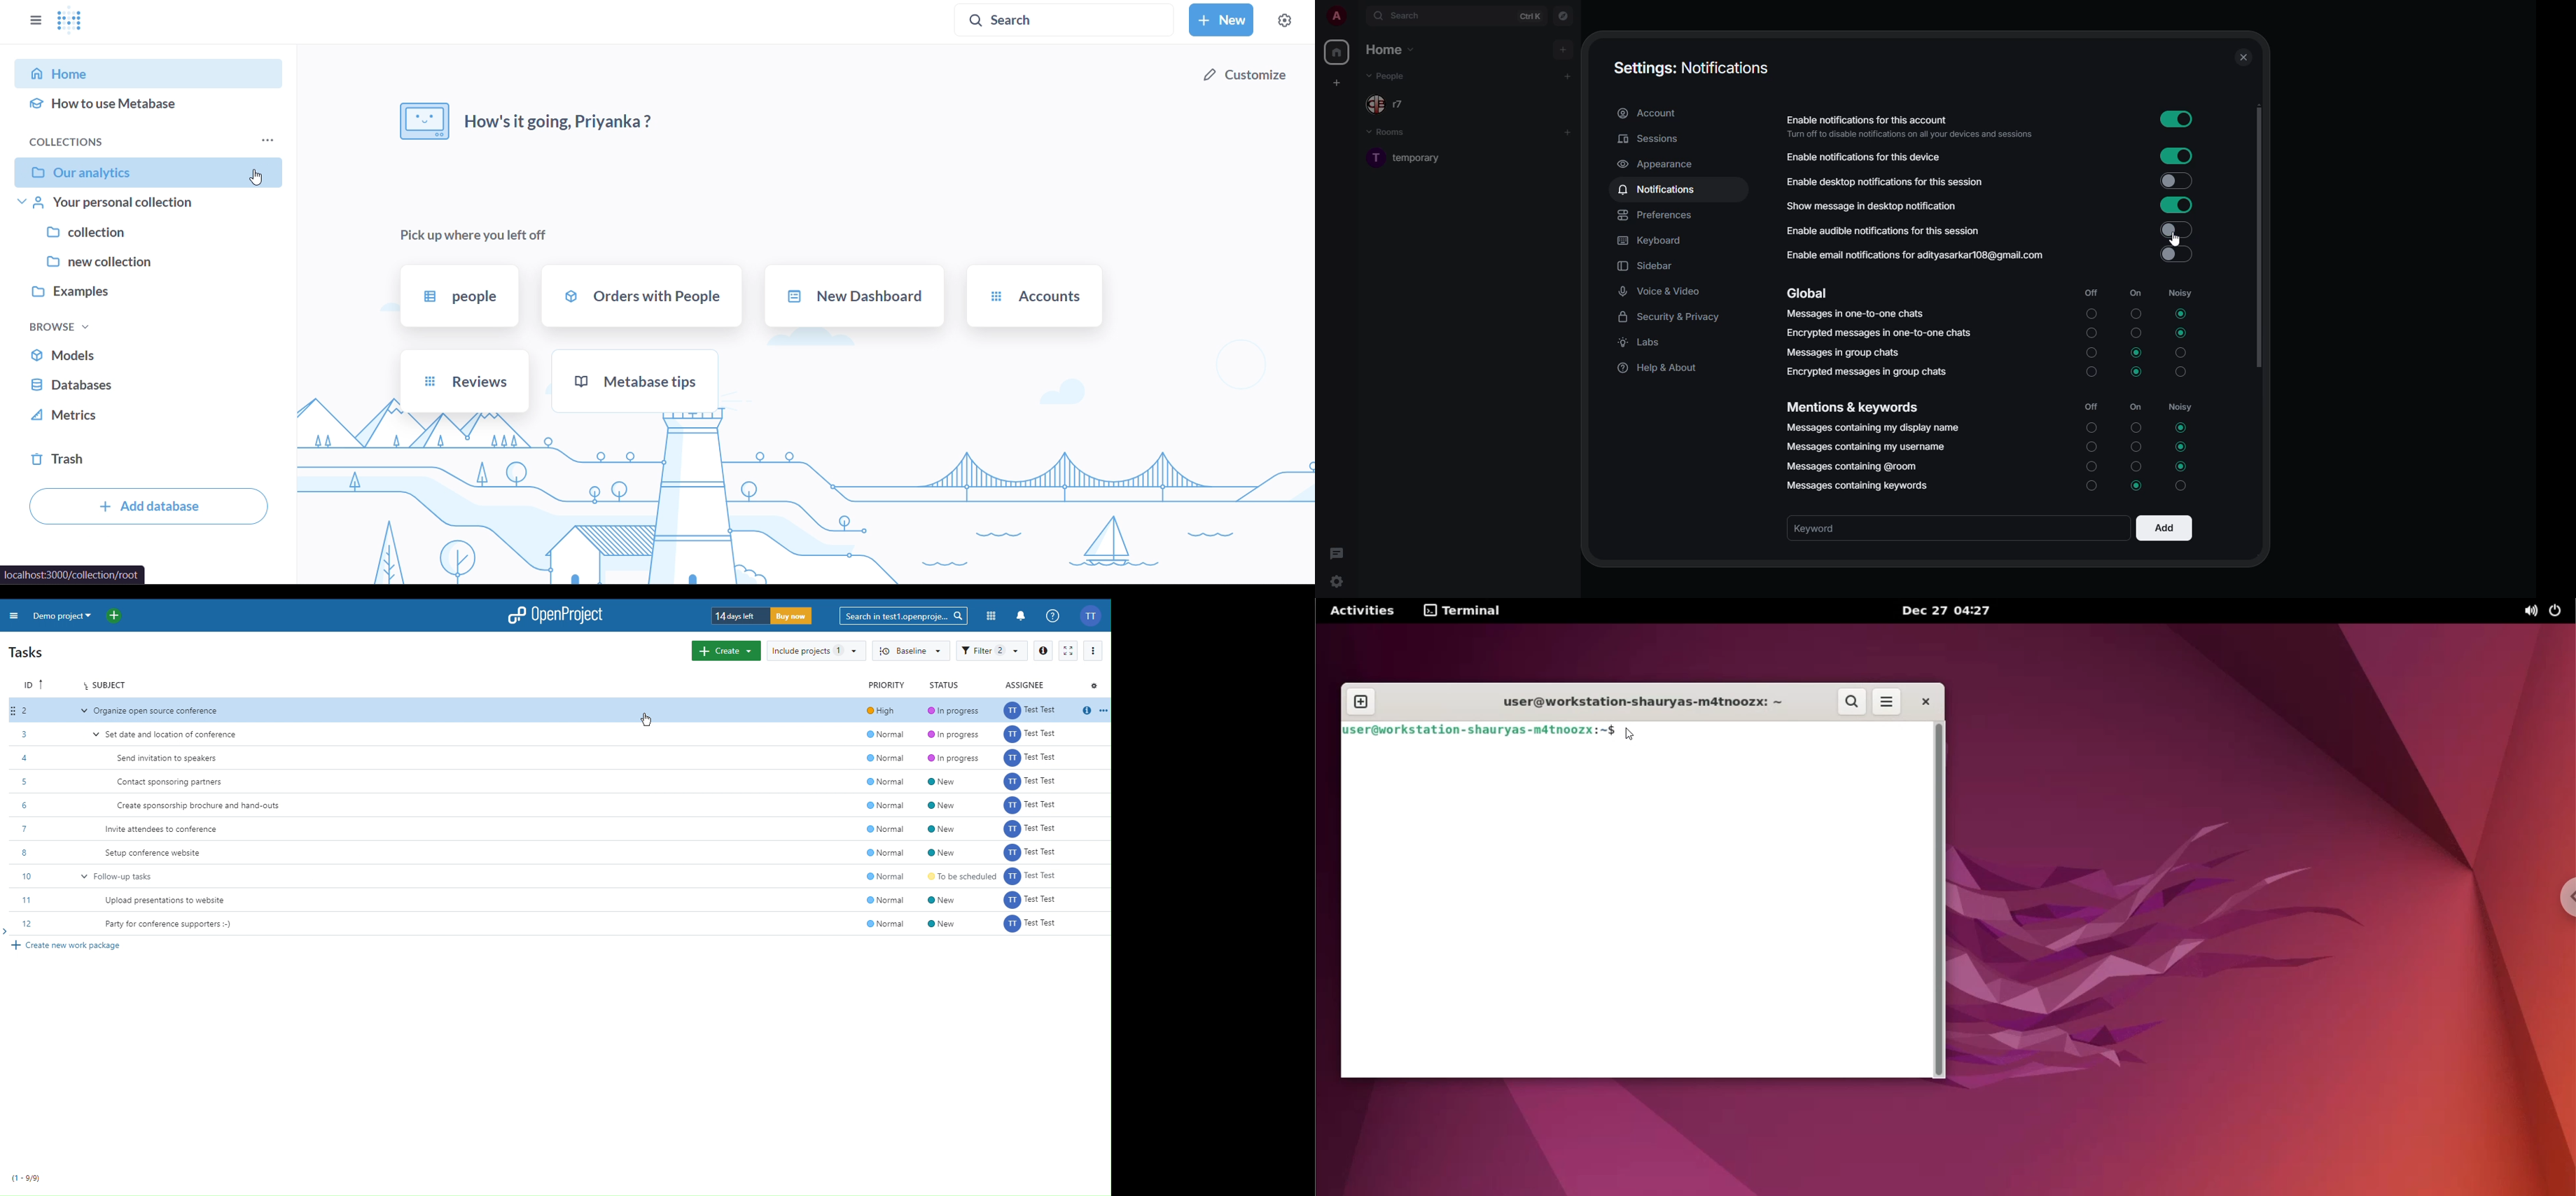  I want to click on enable desktop notifications for this session, so click(1893, 181).